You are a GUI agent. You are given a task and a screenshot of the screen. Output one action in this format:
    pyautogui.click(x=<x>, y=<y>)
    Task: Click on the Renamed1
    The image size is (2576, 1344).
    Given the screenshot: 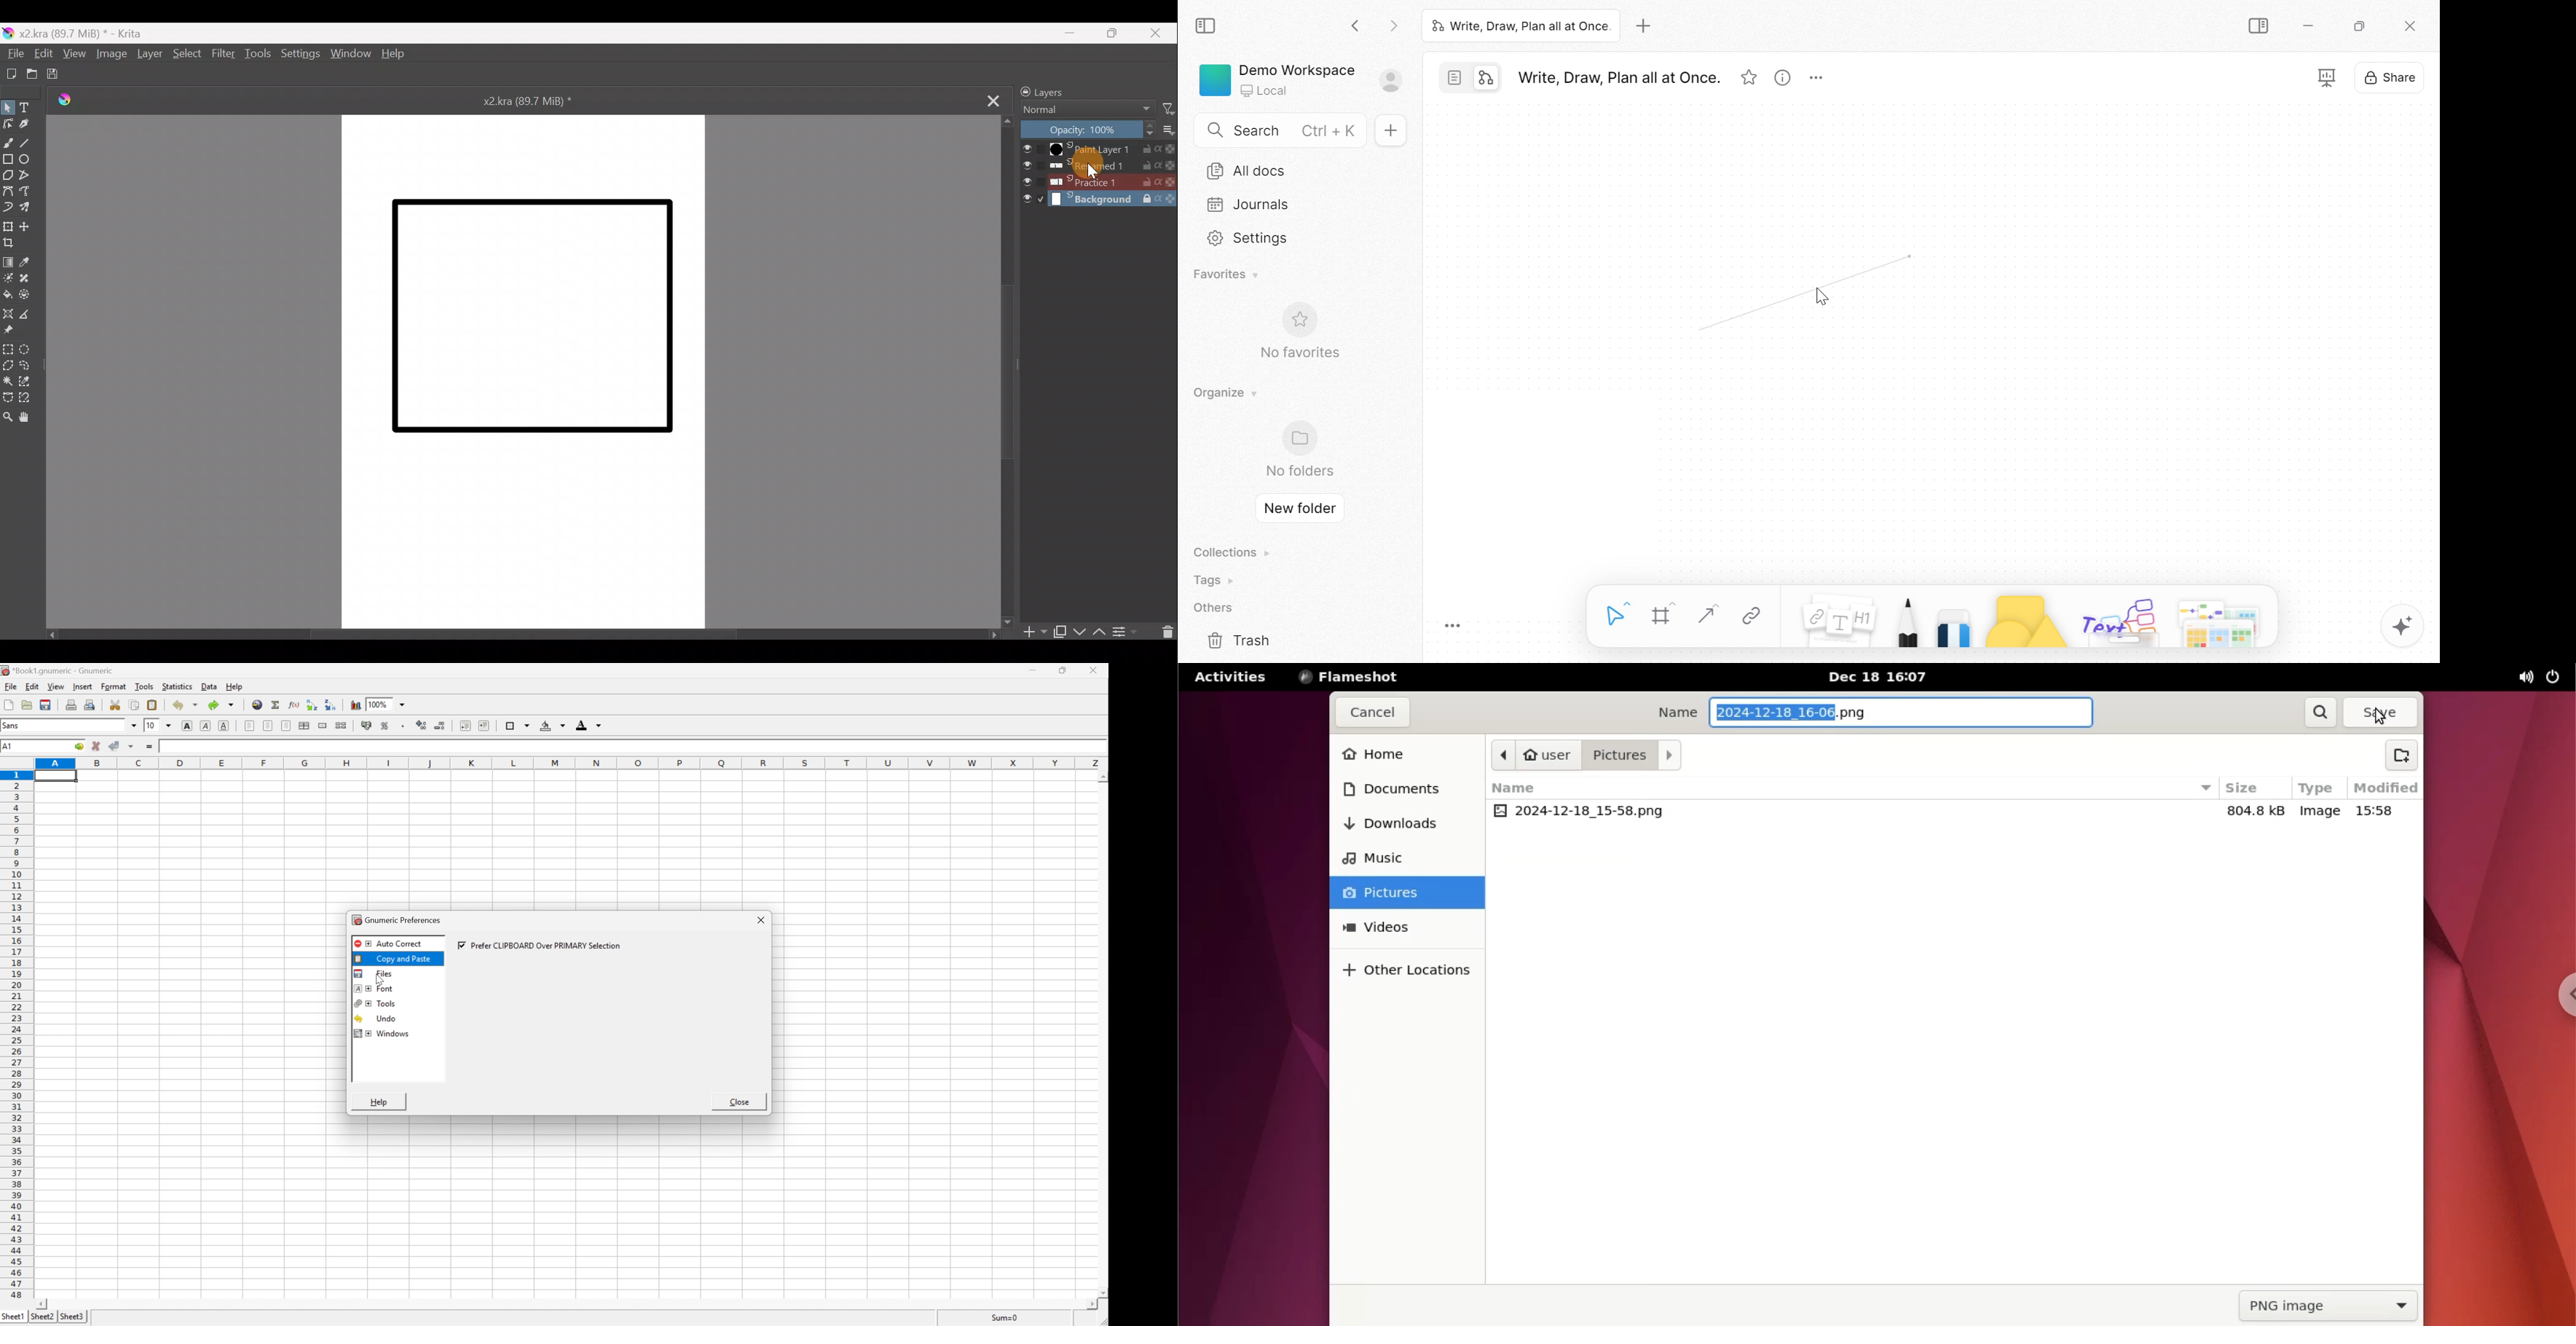 What is the action you would take?
    pyautogui.click(x=1098, y=163)
    